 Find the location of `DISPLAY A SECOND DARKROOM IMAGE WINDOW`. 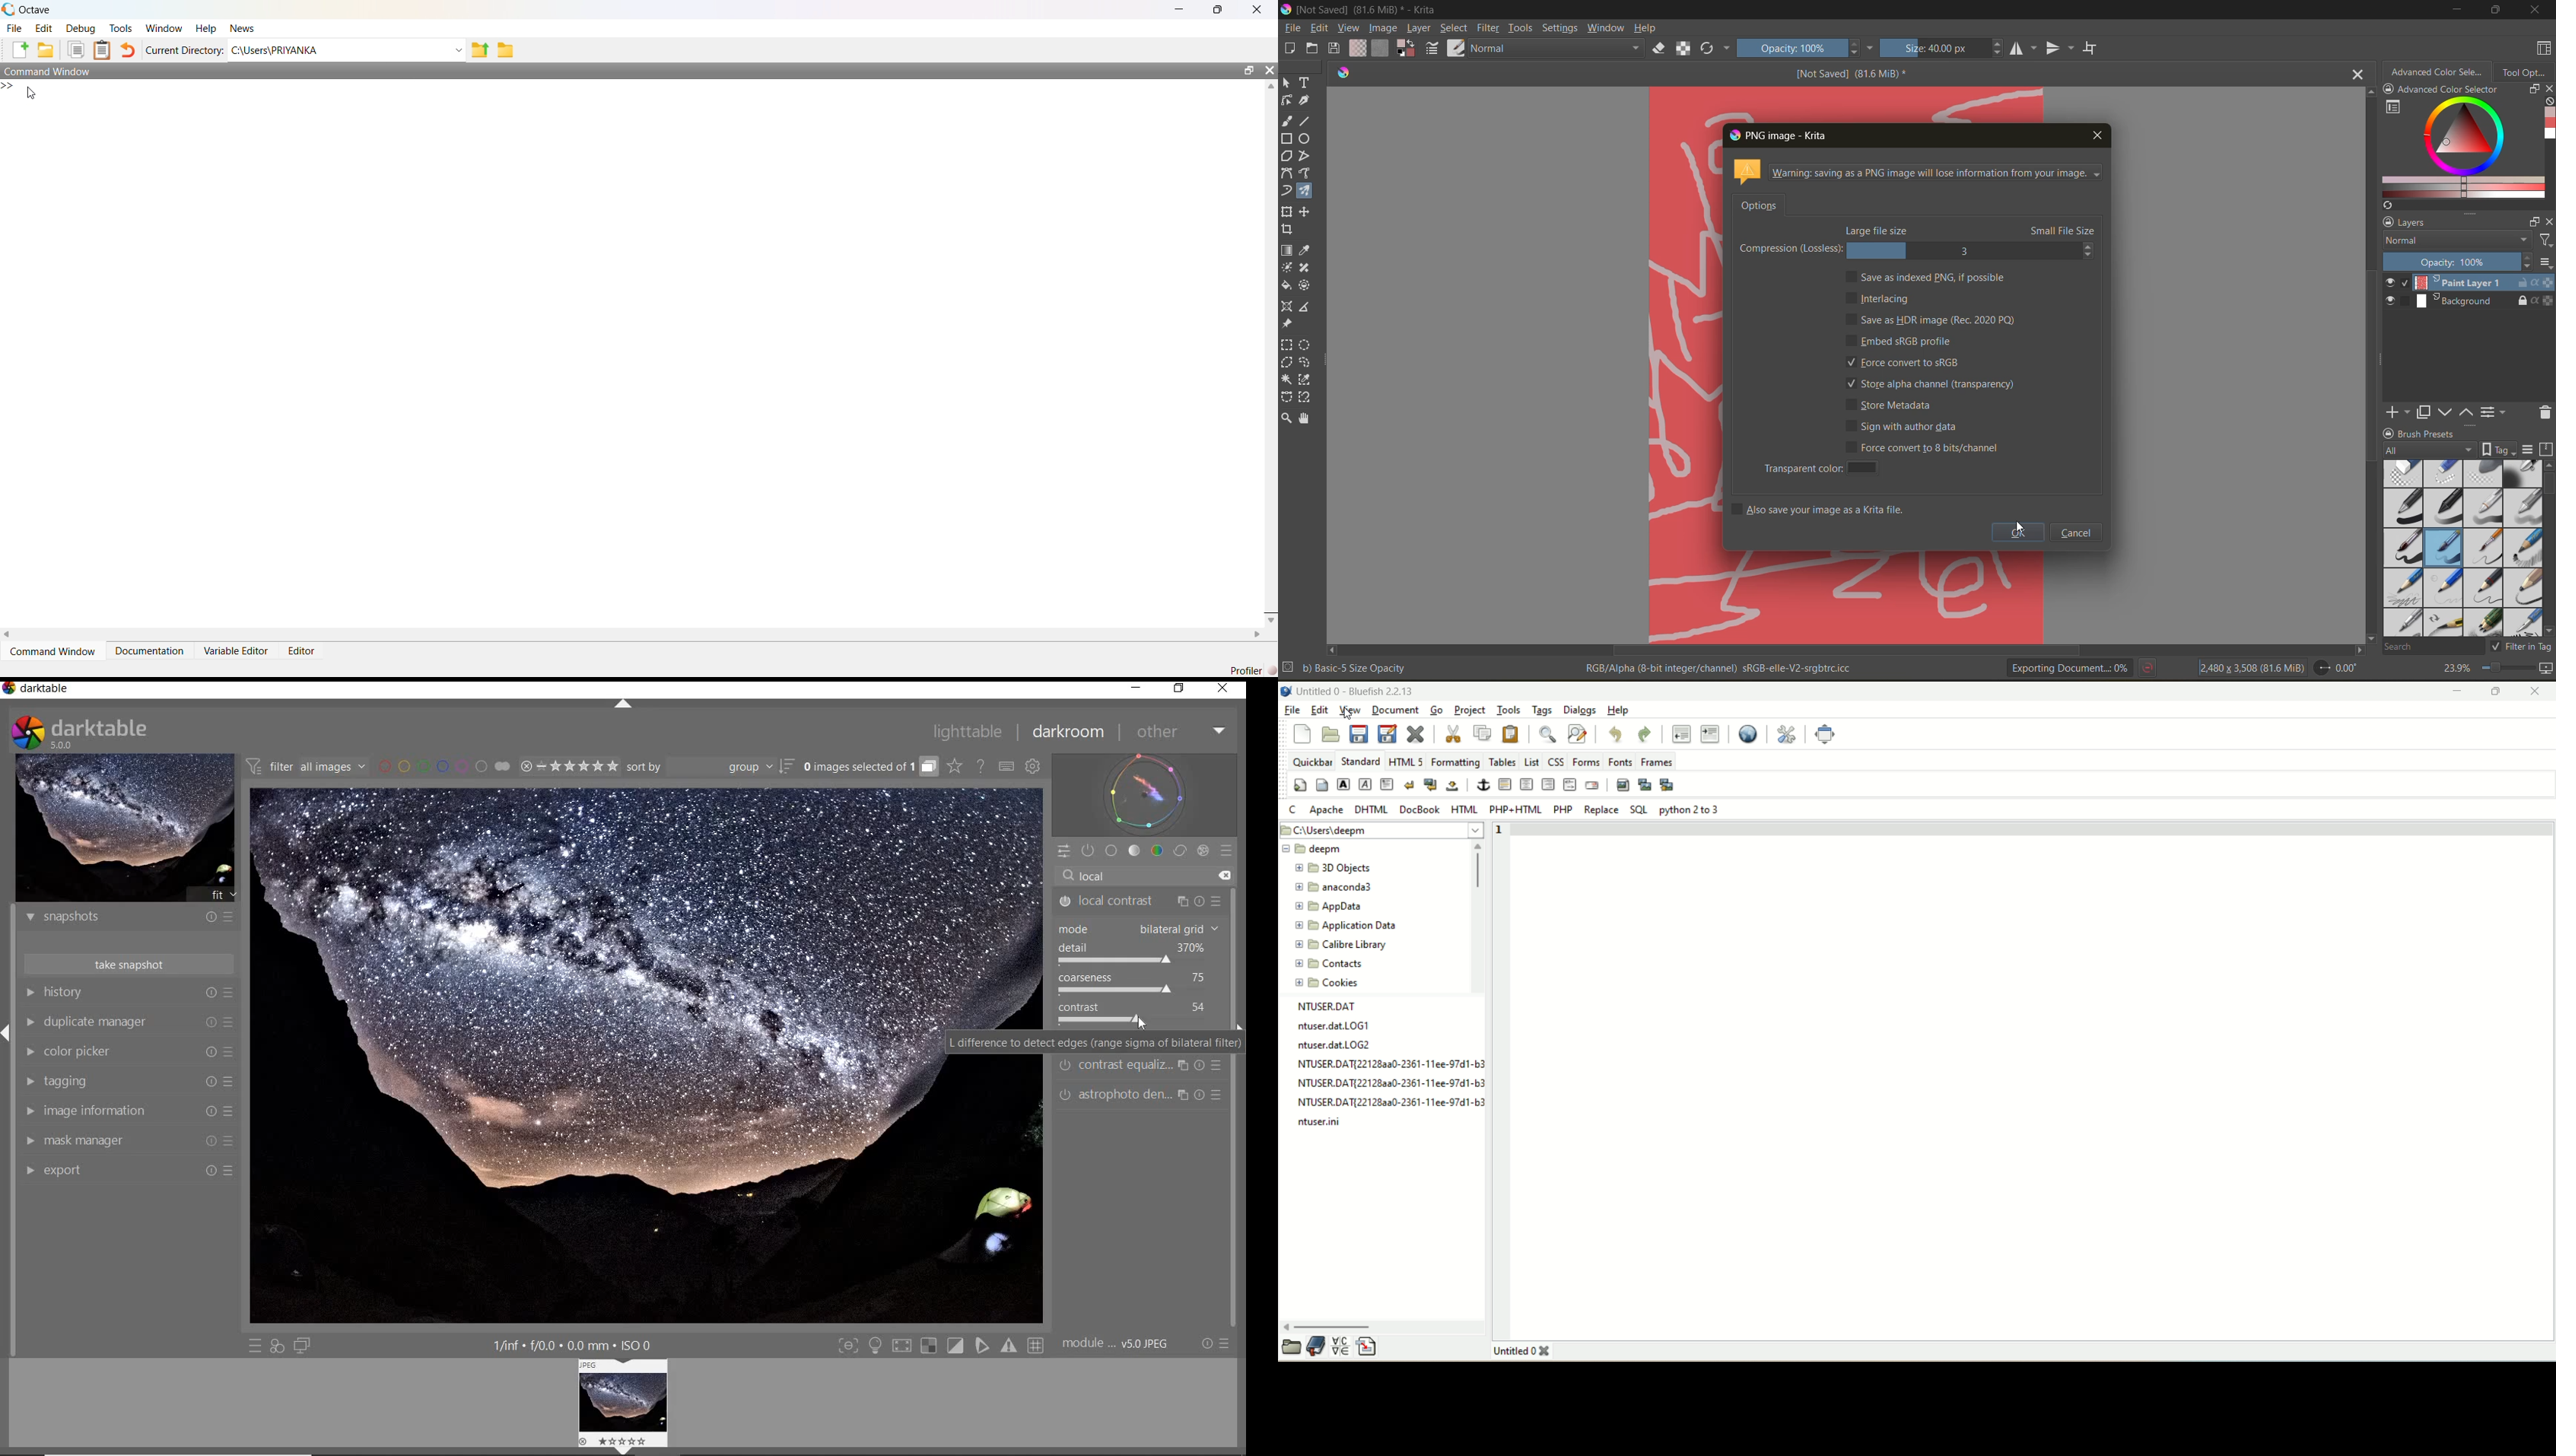

DISPLAY A SECOND DARKROOM IMAGE WINDOW is located at coordinates (302, 1346).